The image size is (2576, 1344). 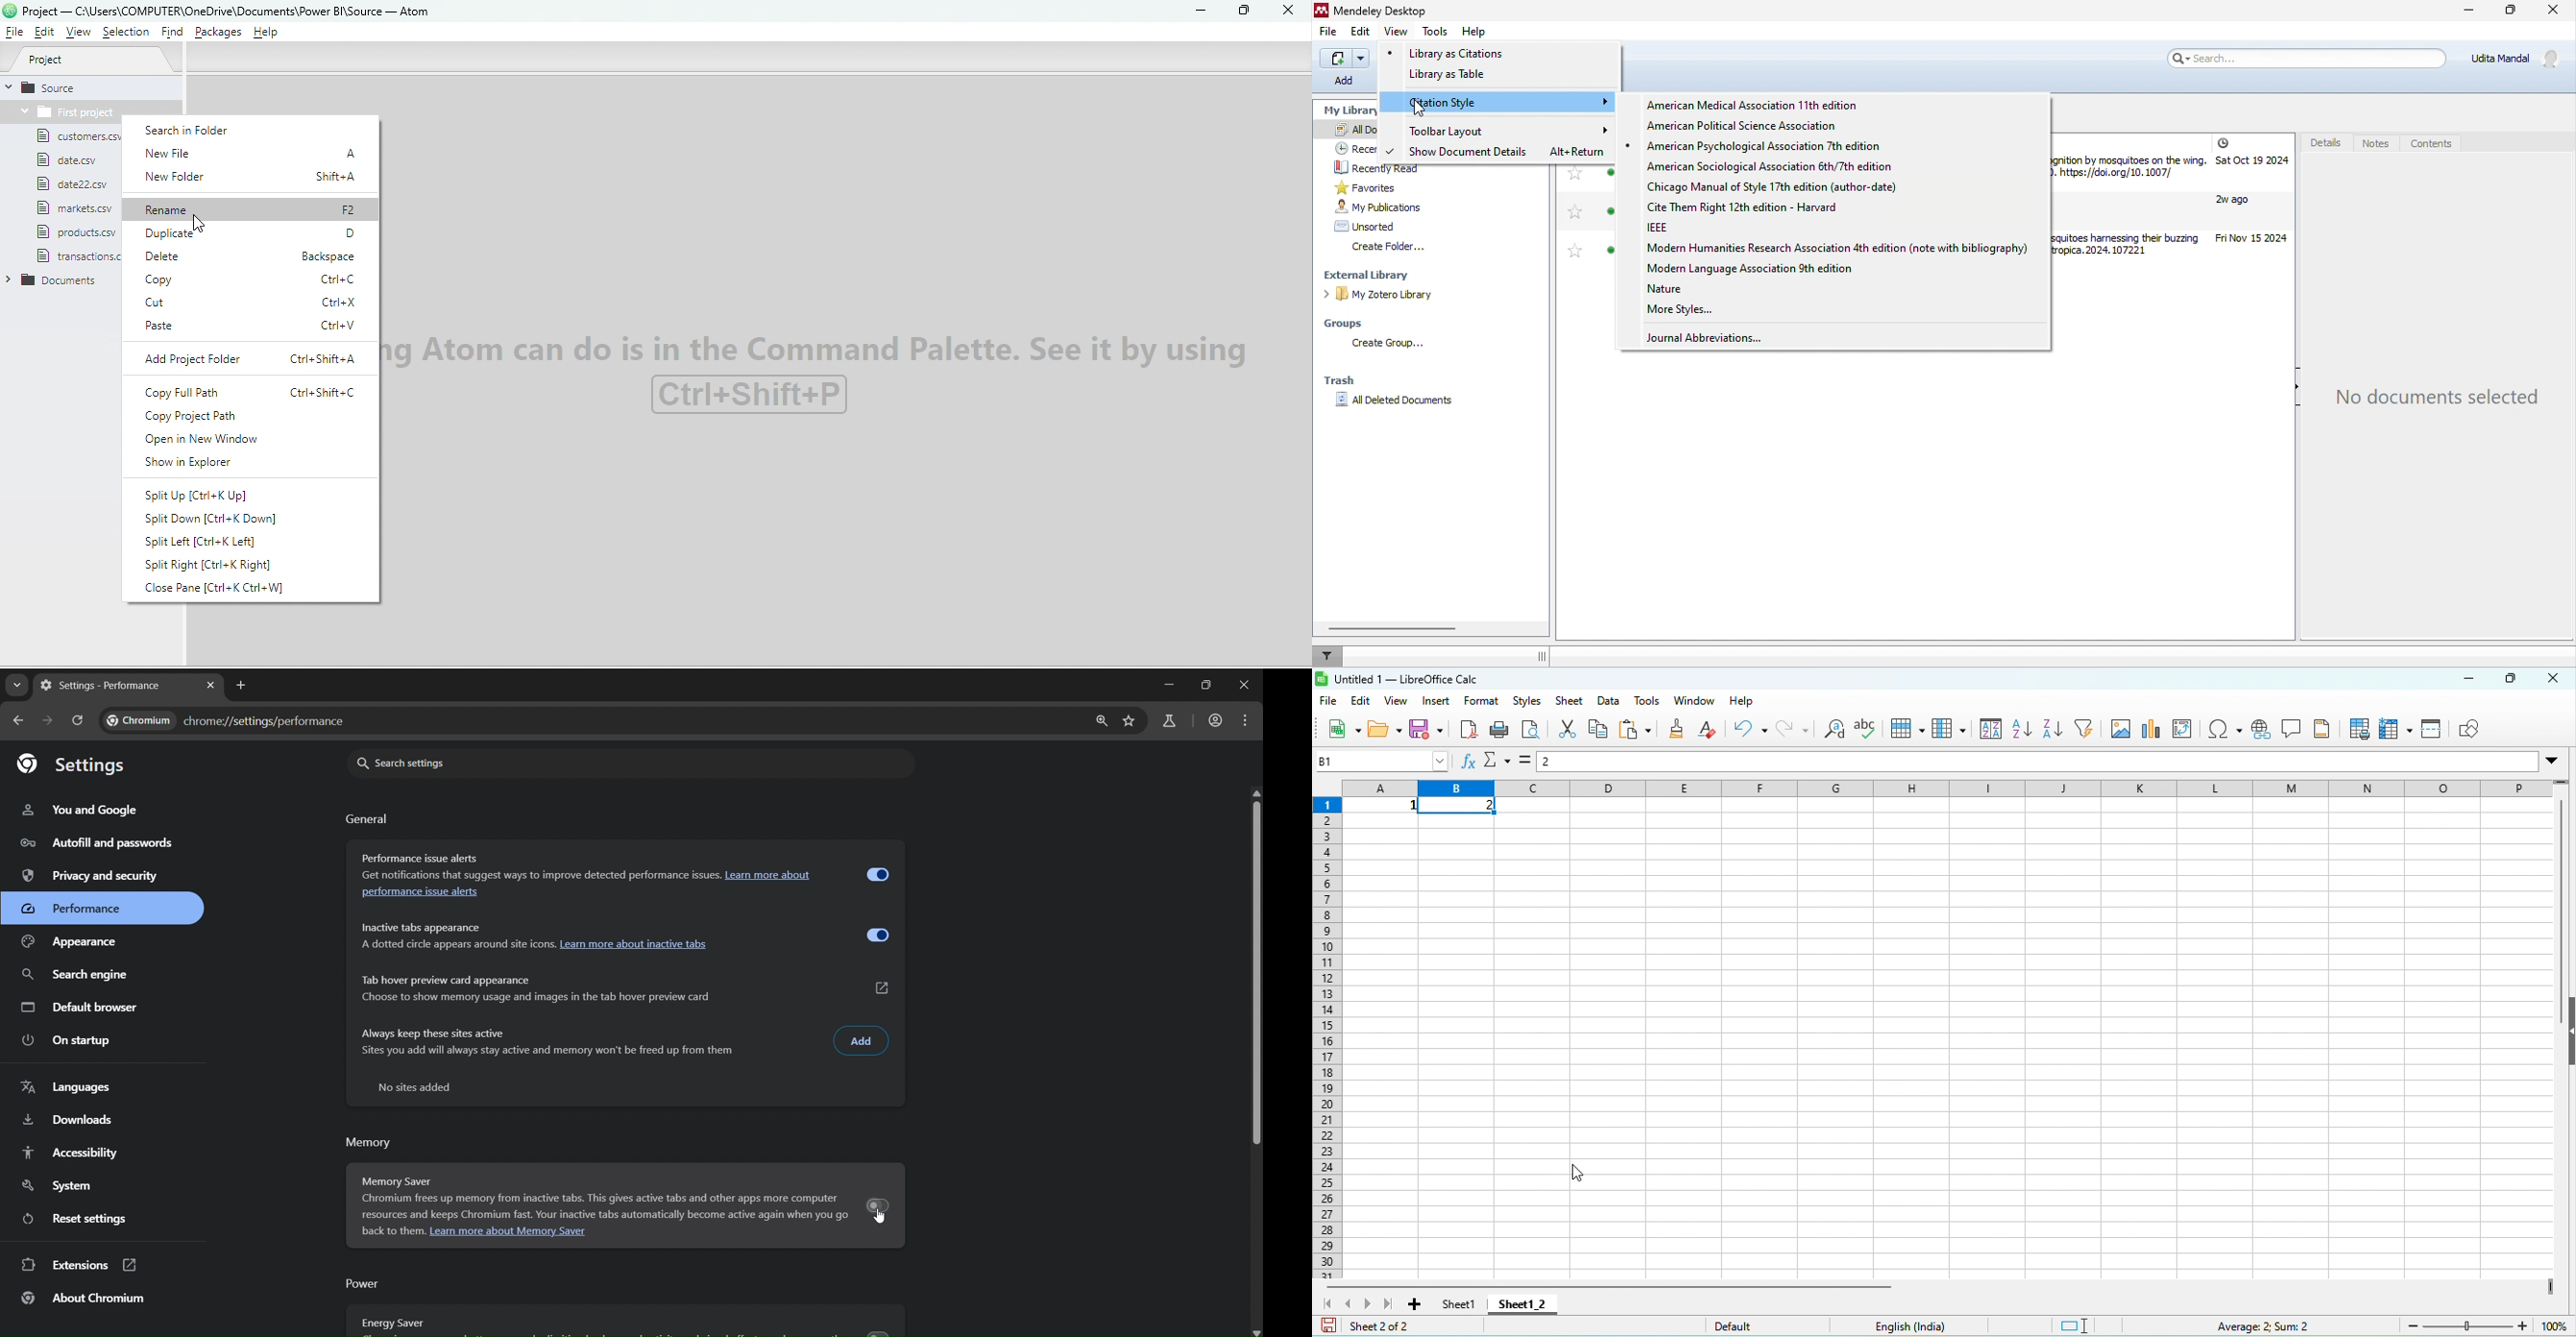 What do you see at coordinates (1463, 806) in the screenshot?
I see `2` at bounding box center [1463, 806].